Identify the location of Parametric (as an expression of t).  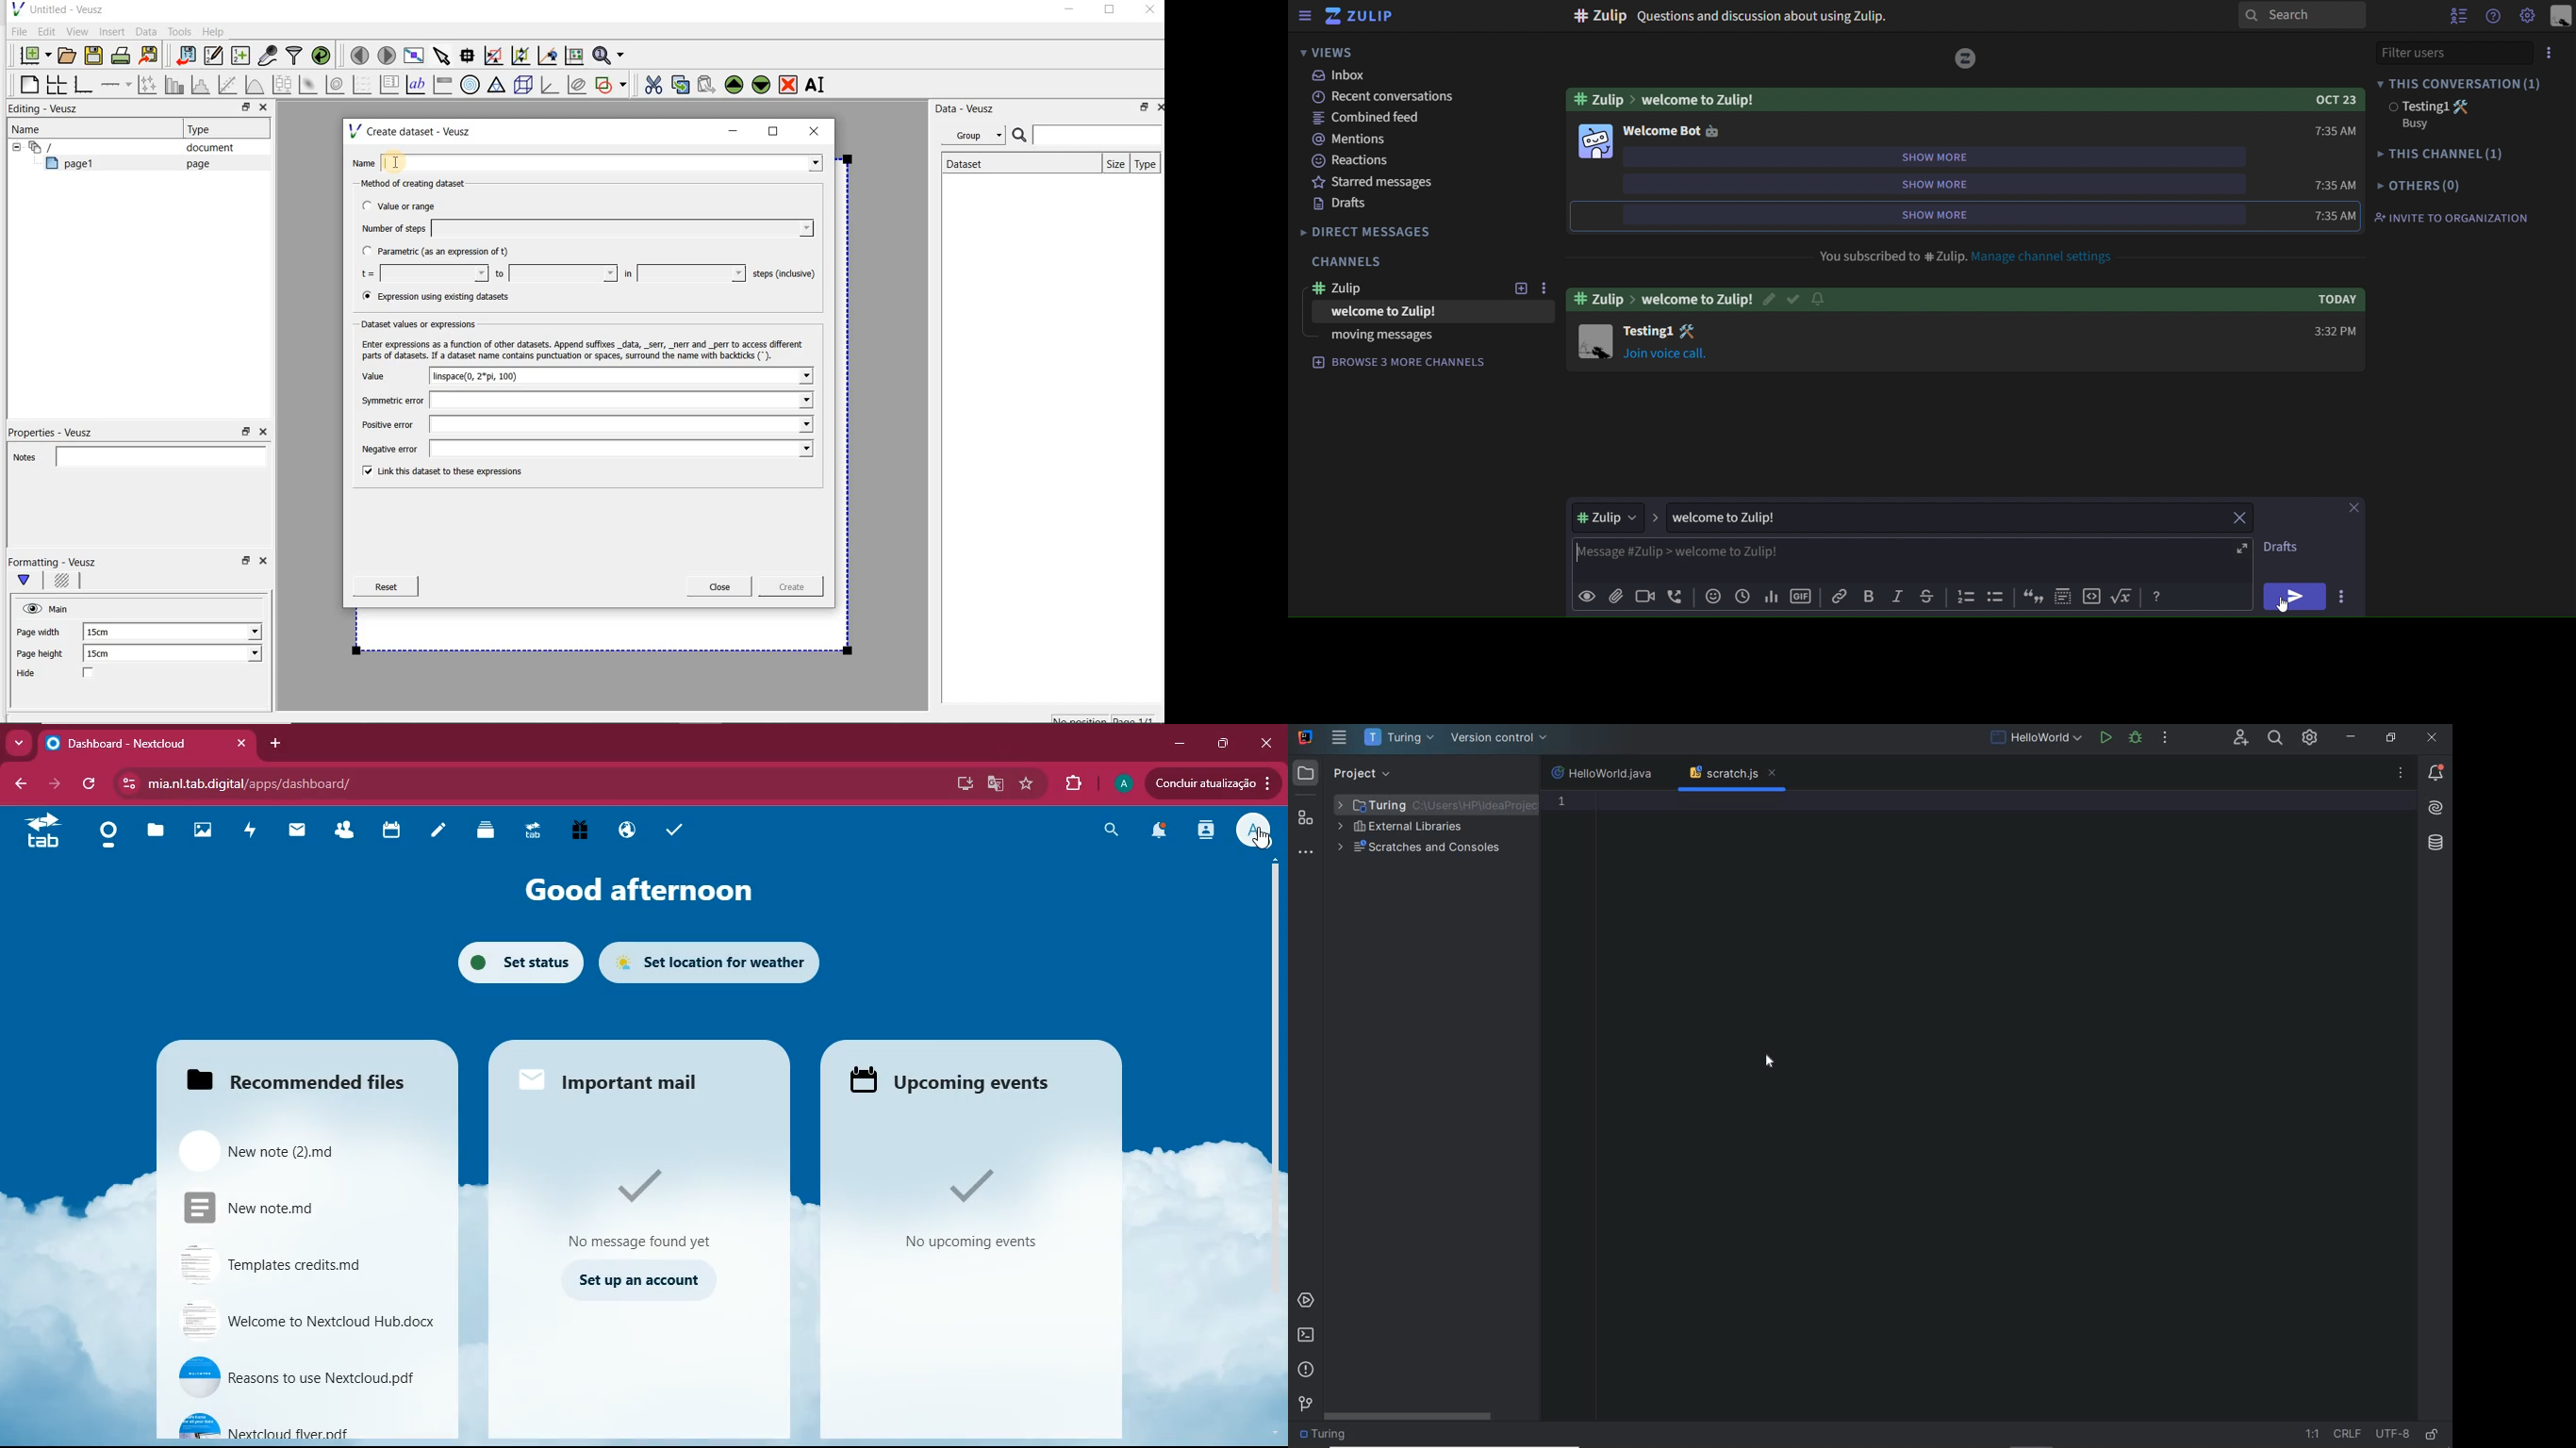
(442, 252).